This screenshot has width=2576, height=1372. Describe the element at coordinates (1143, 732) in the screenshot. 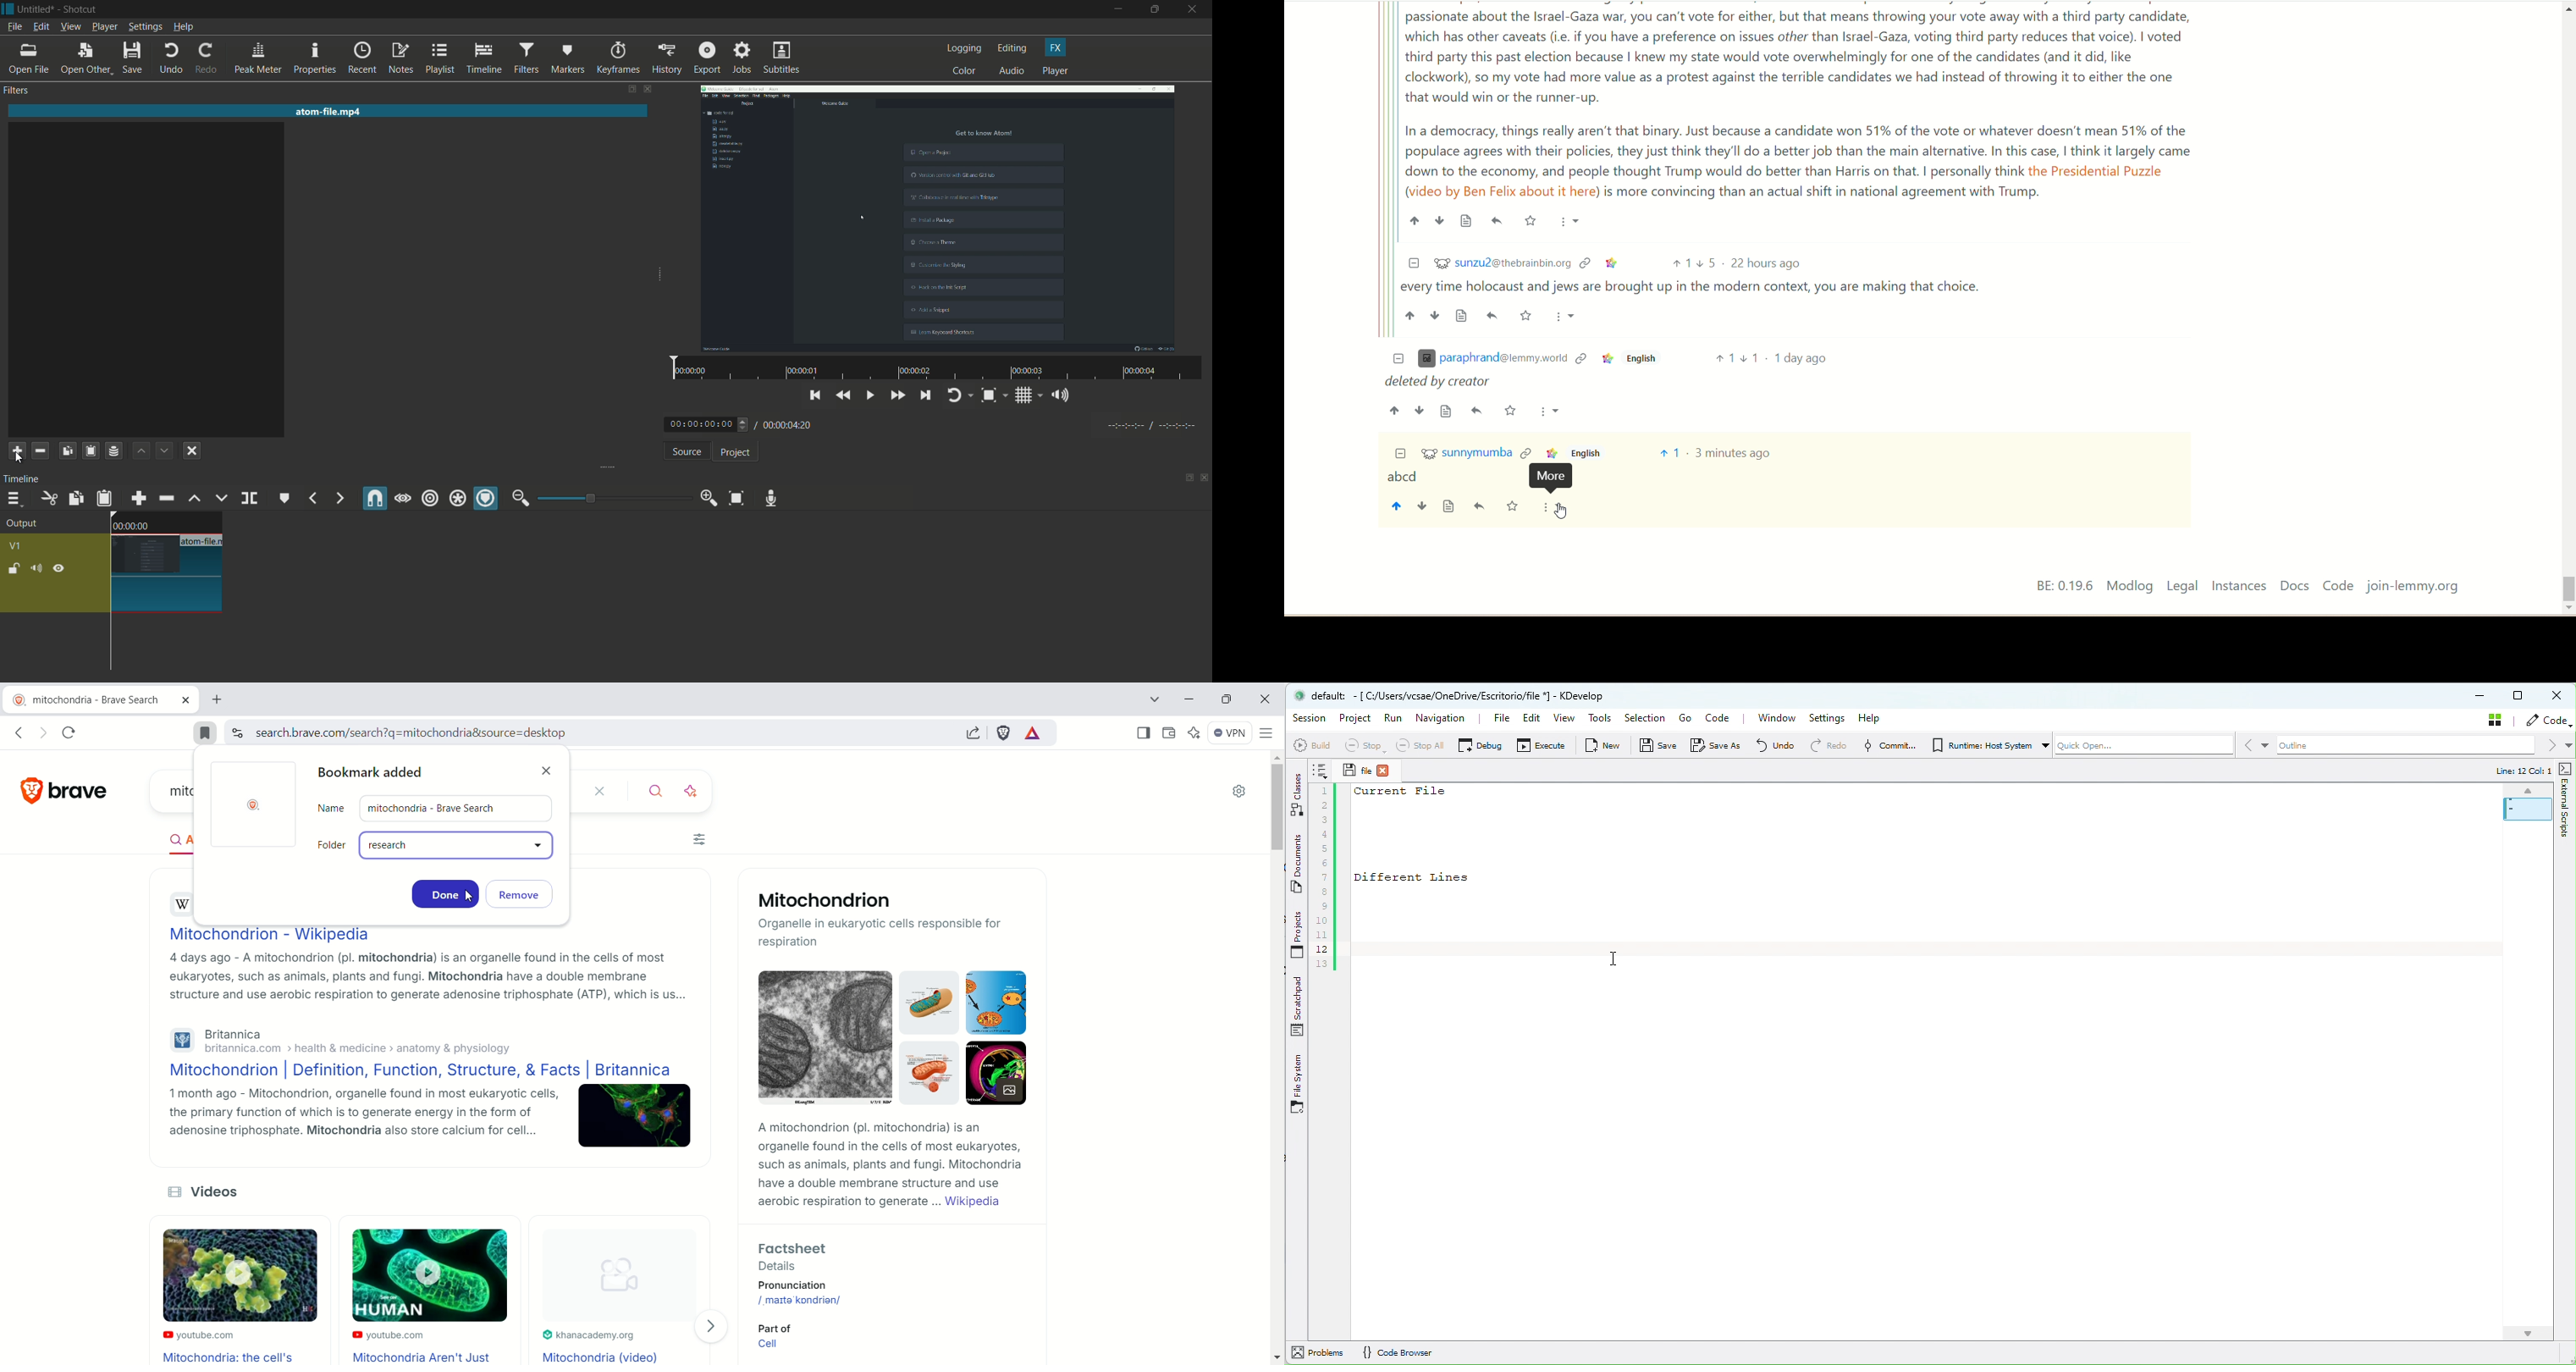

I see `show sidebar` at that location.